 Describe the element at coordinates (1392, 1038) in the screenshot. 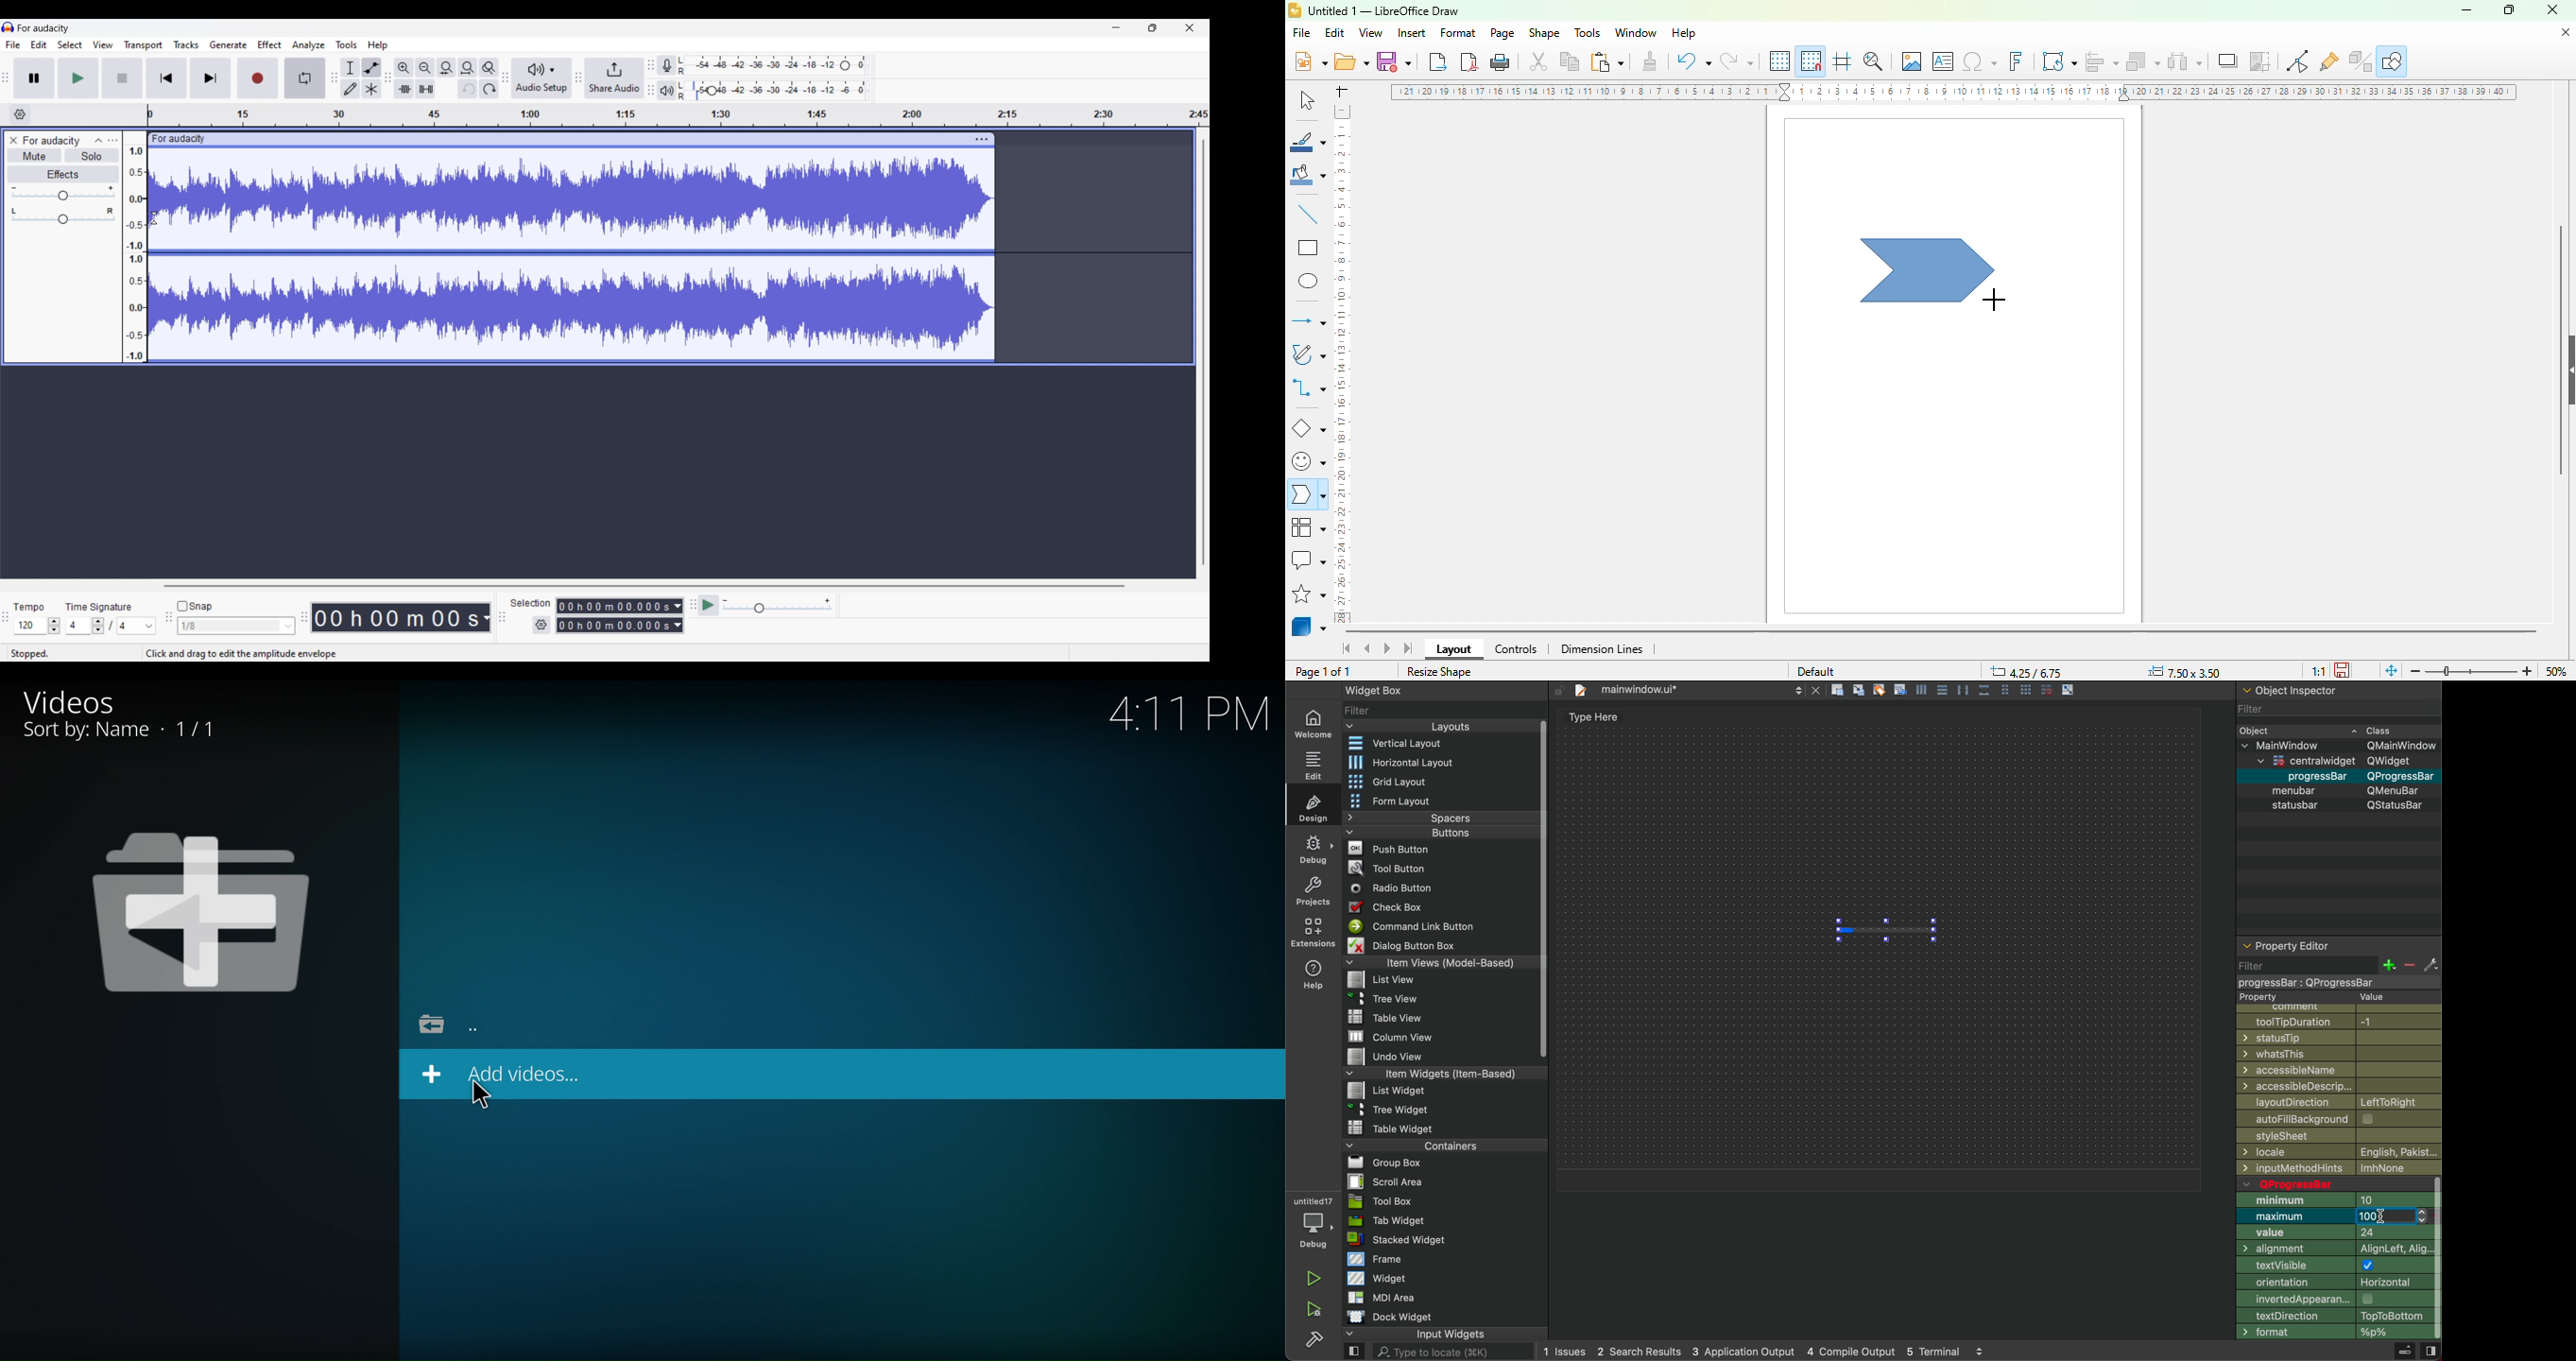

I see `File` at that location.